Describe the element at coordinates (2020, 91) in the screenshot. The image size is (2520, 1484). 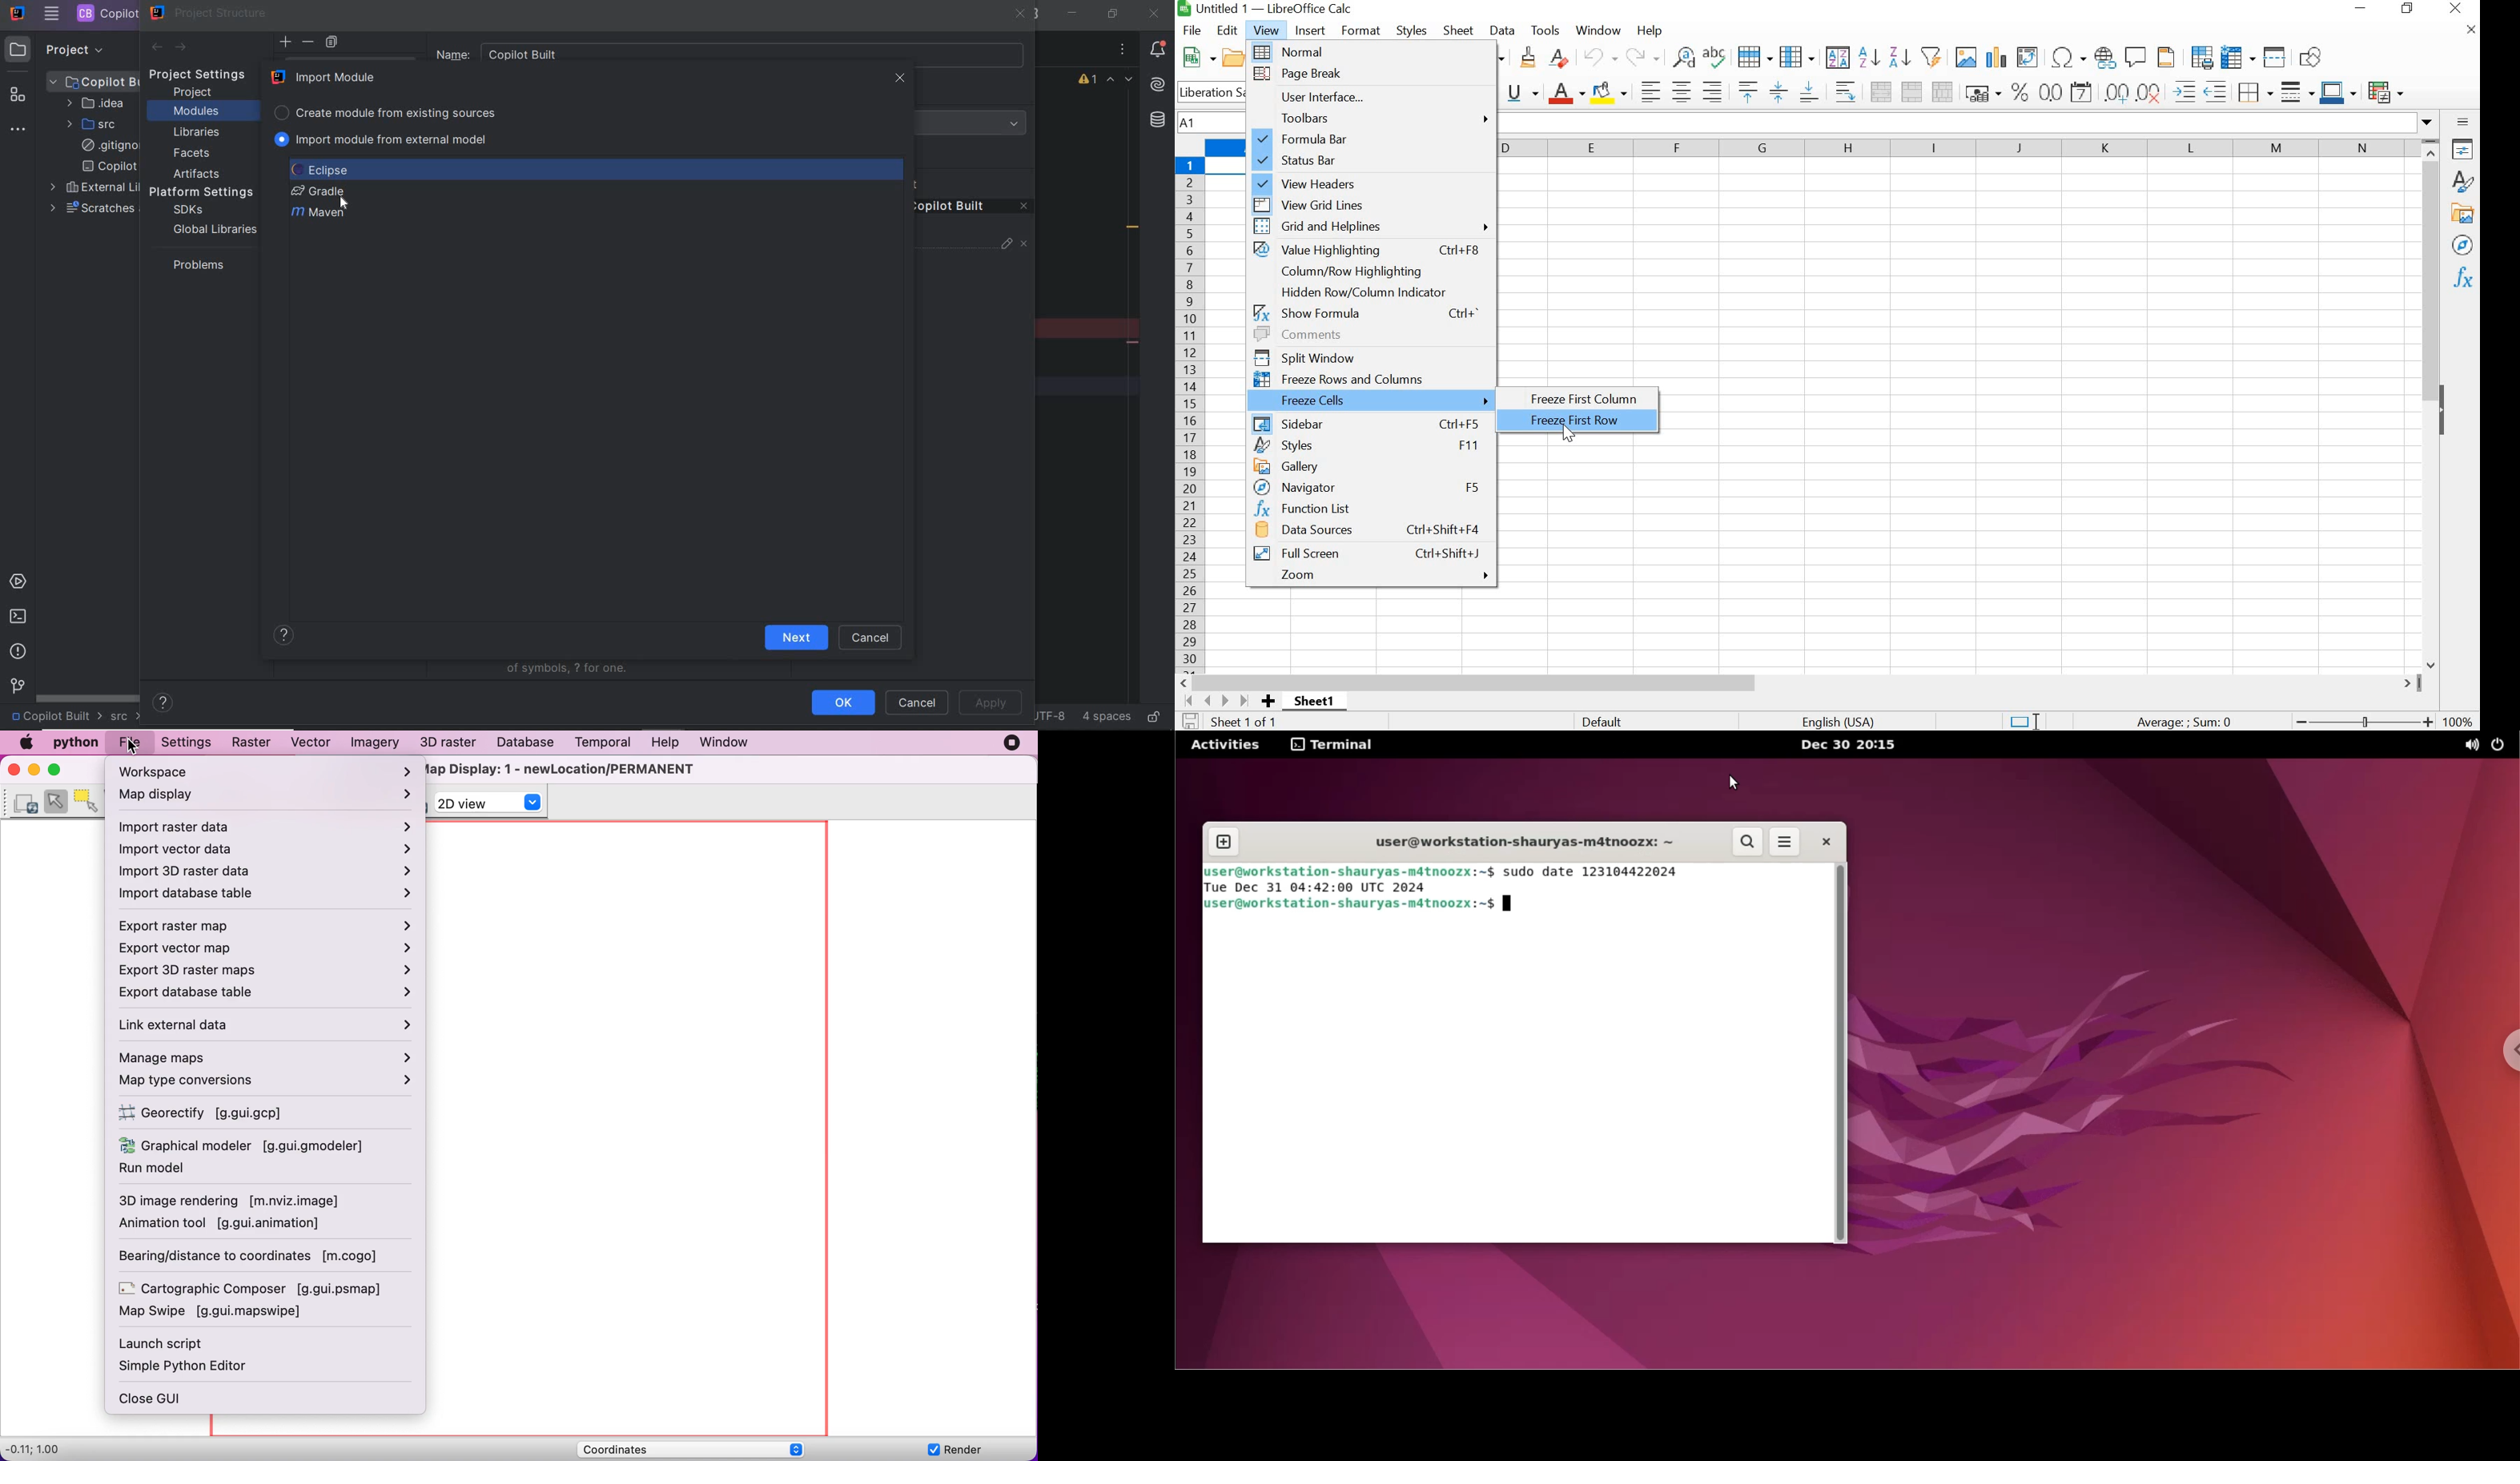
I see `FORMAT AS PERCENT` at that location.